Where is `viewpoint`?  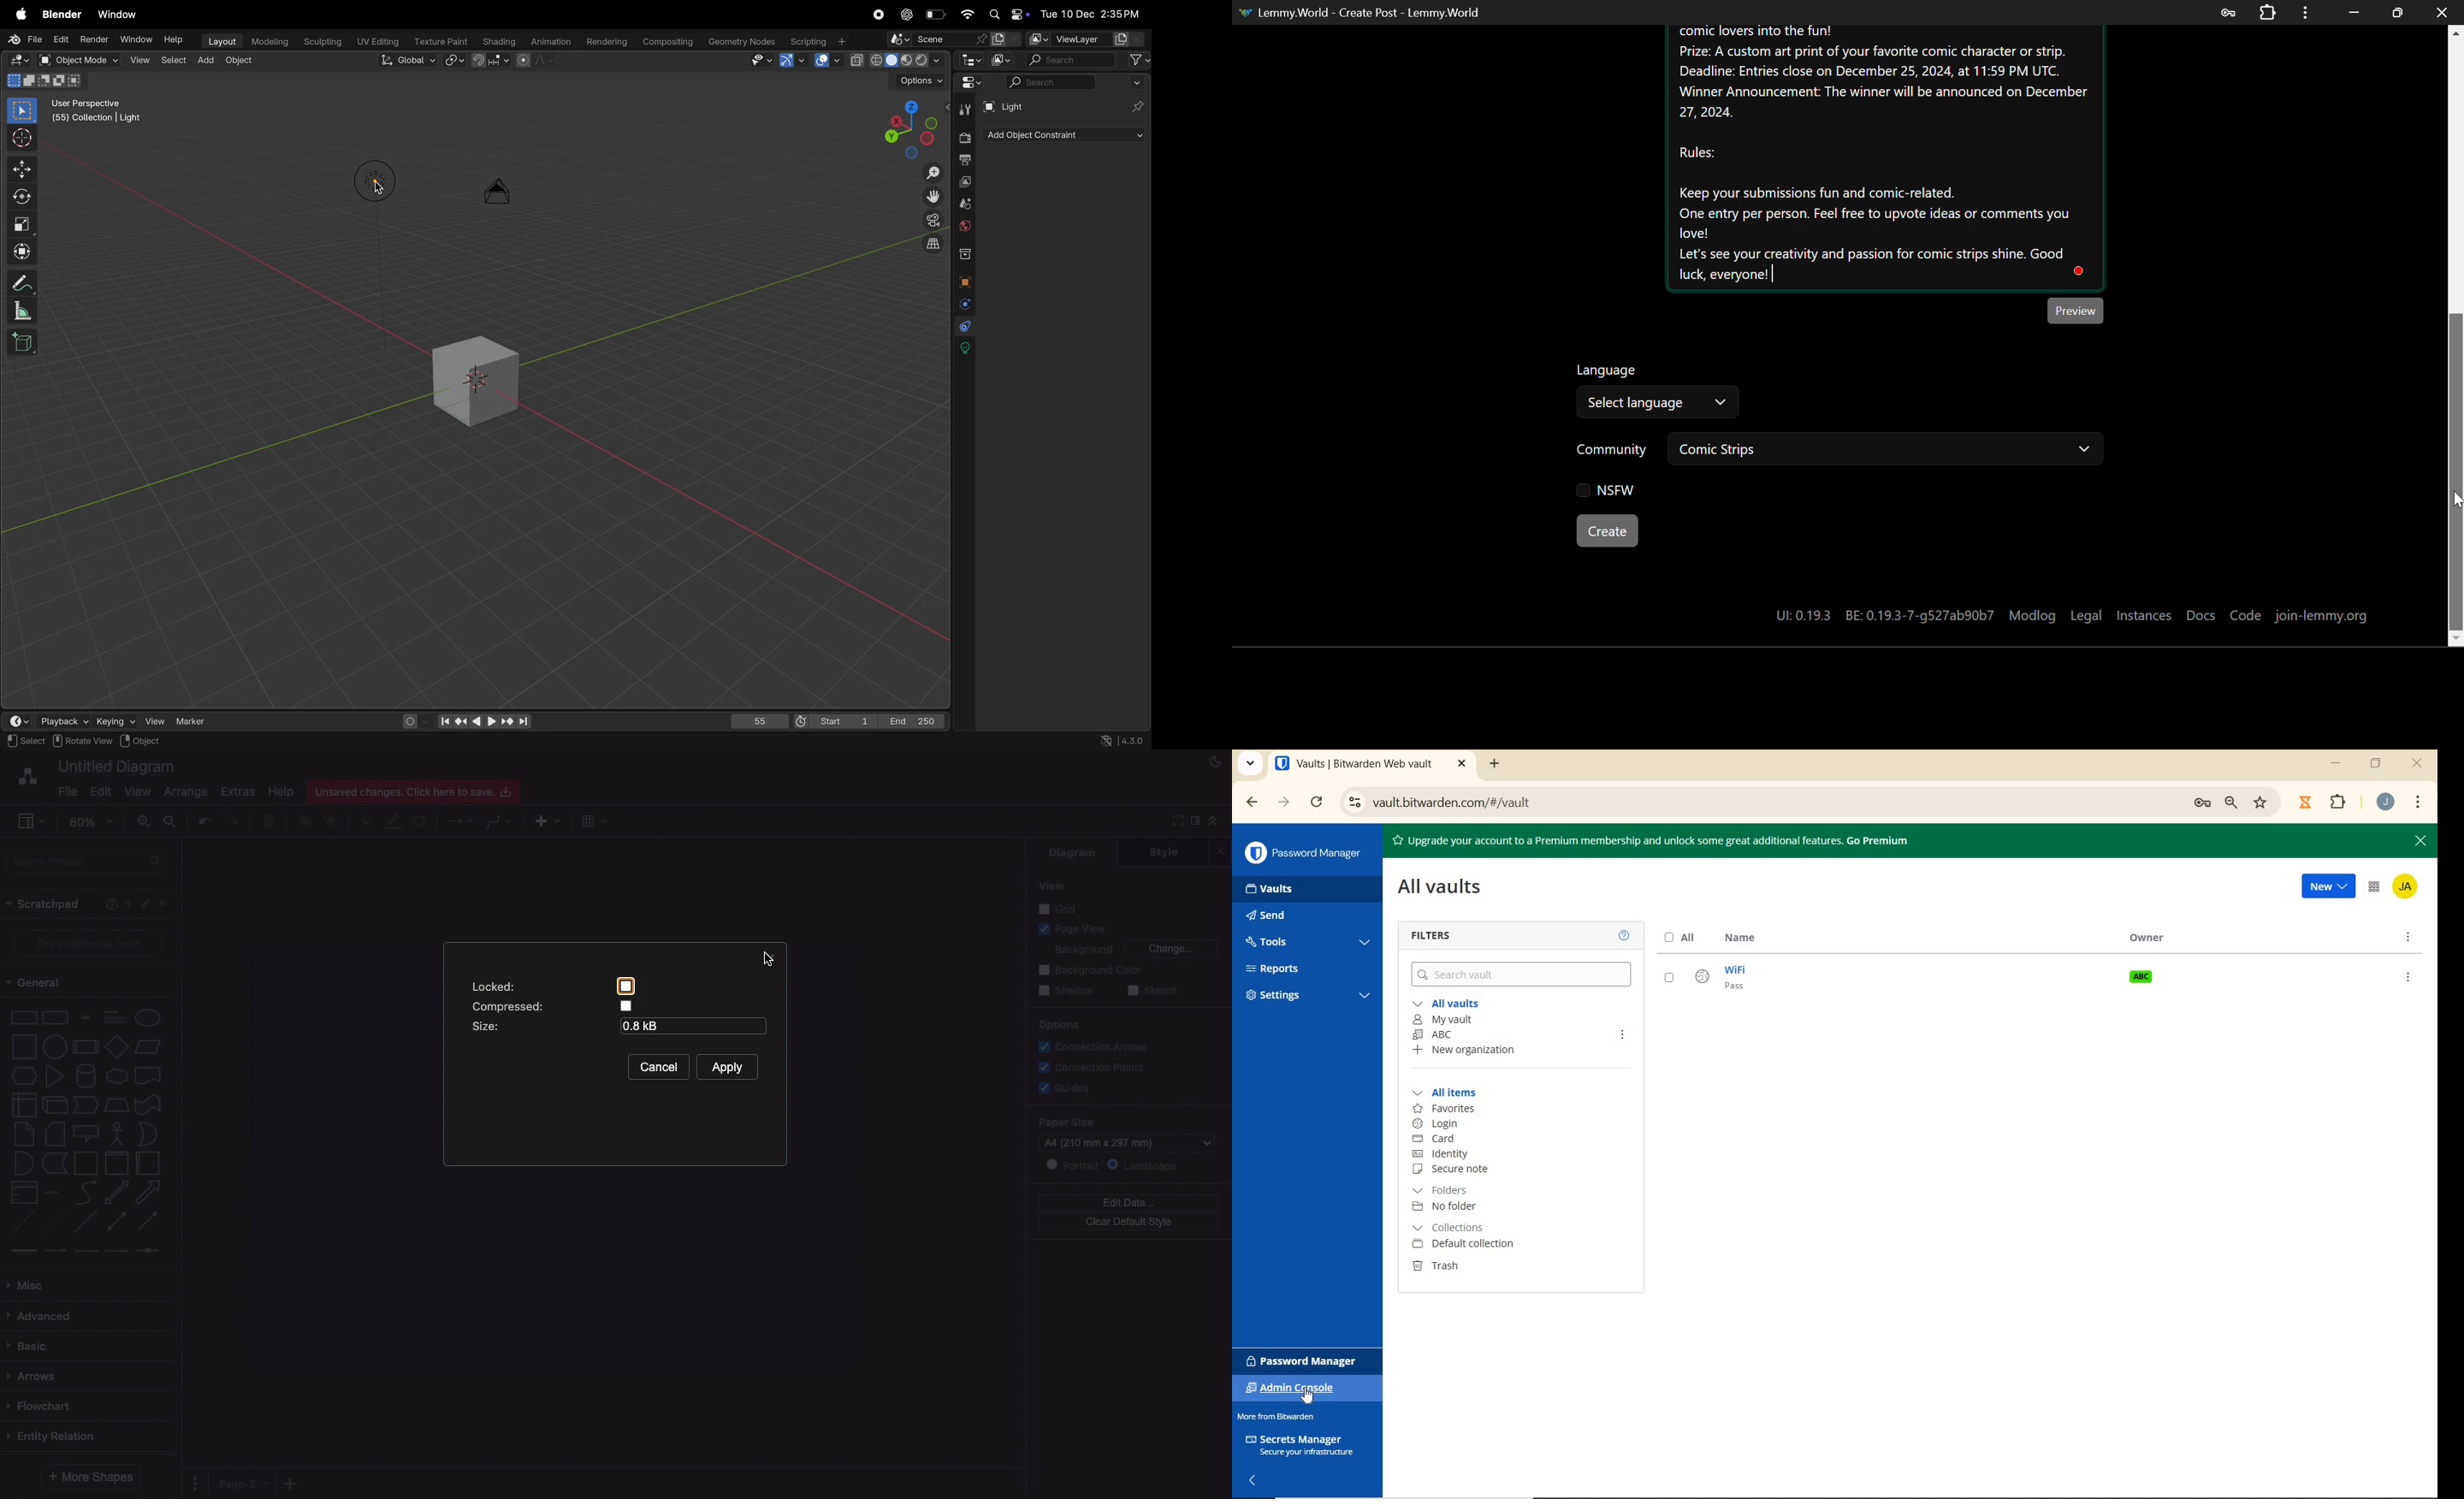
viewpoint is located at coordinates (903, 127).